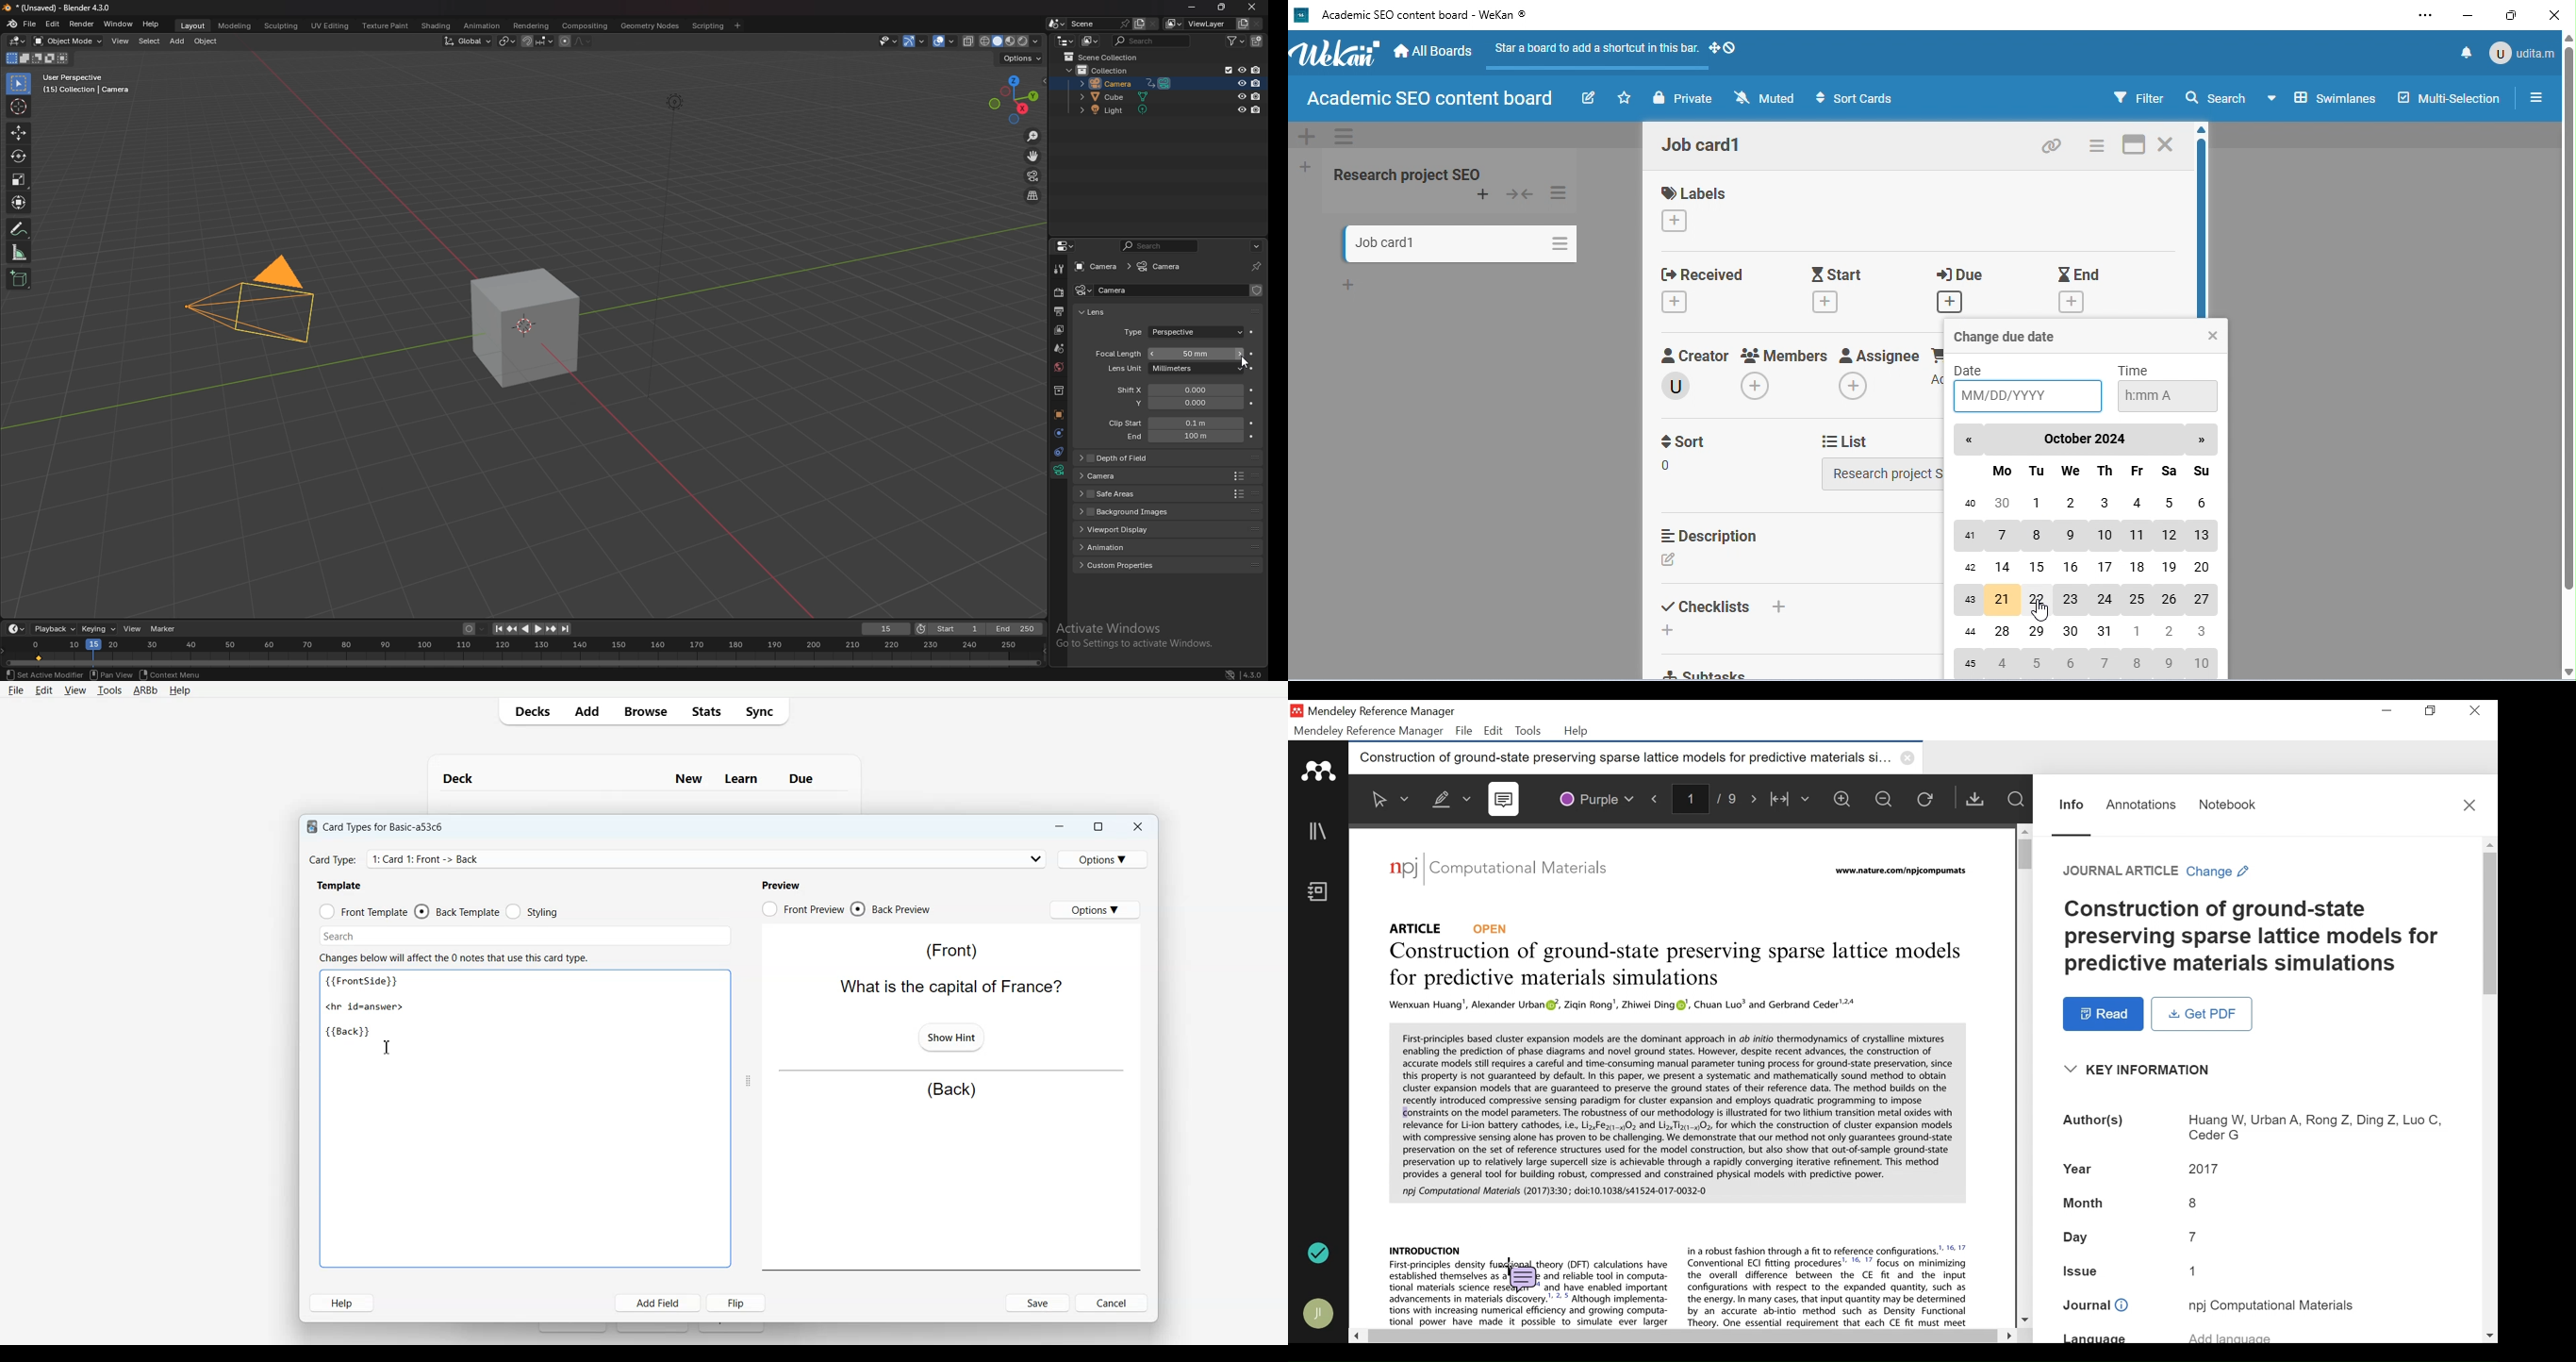  I want to click on Deck New Learn Due, so click(635, 778).